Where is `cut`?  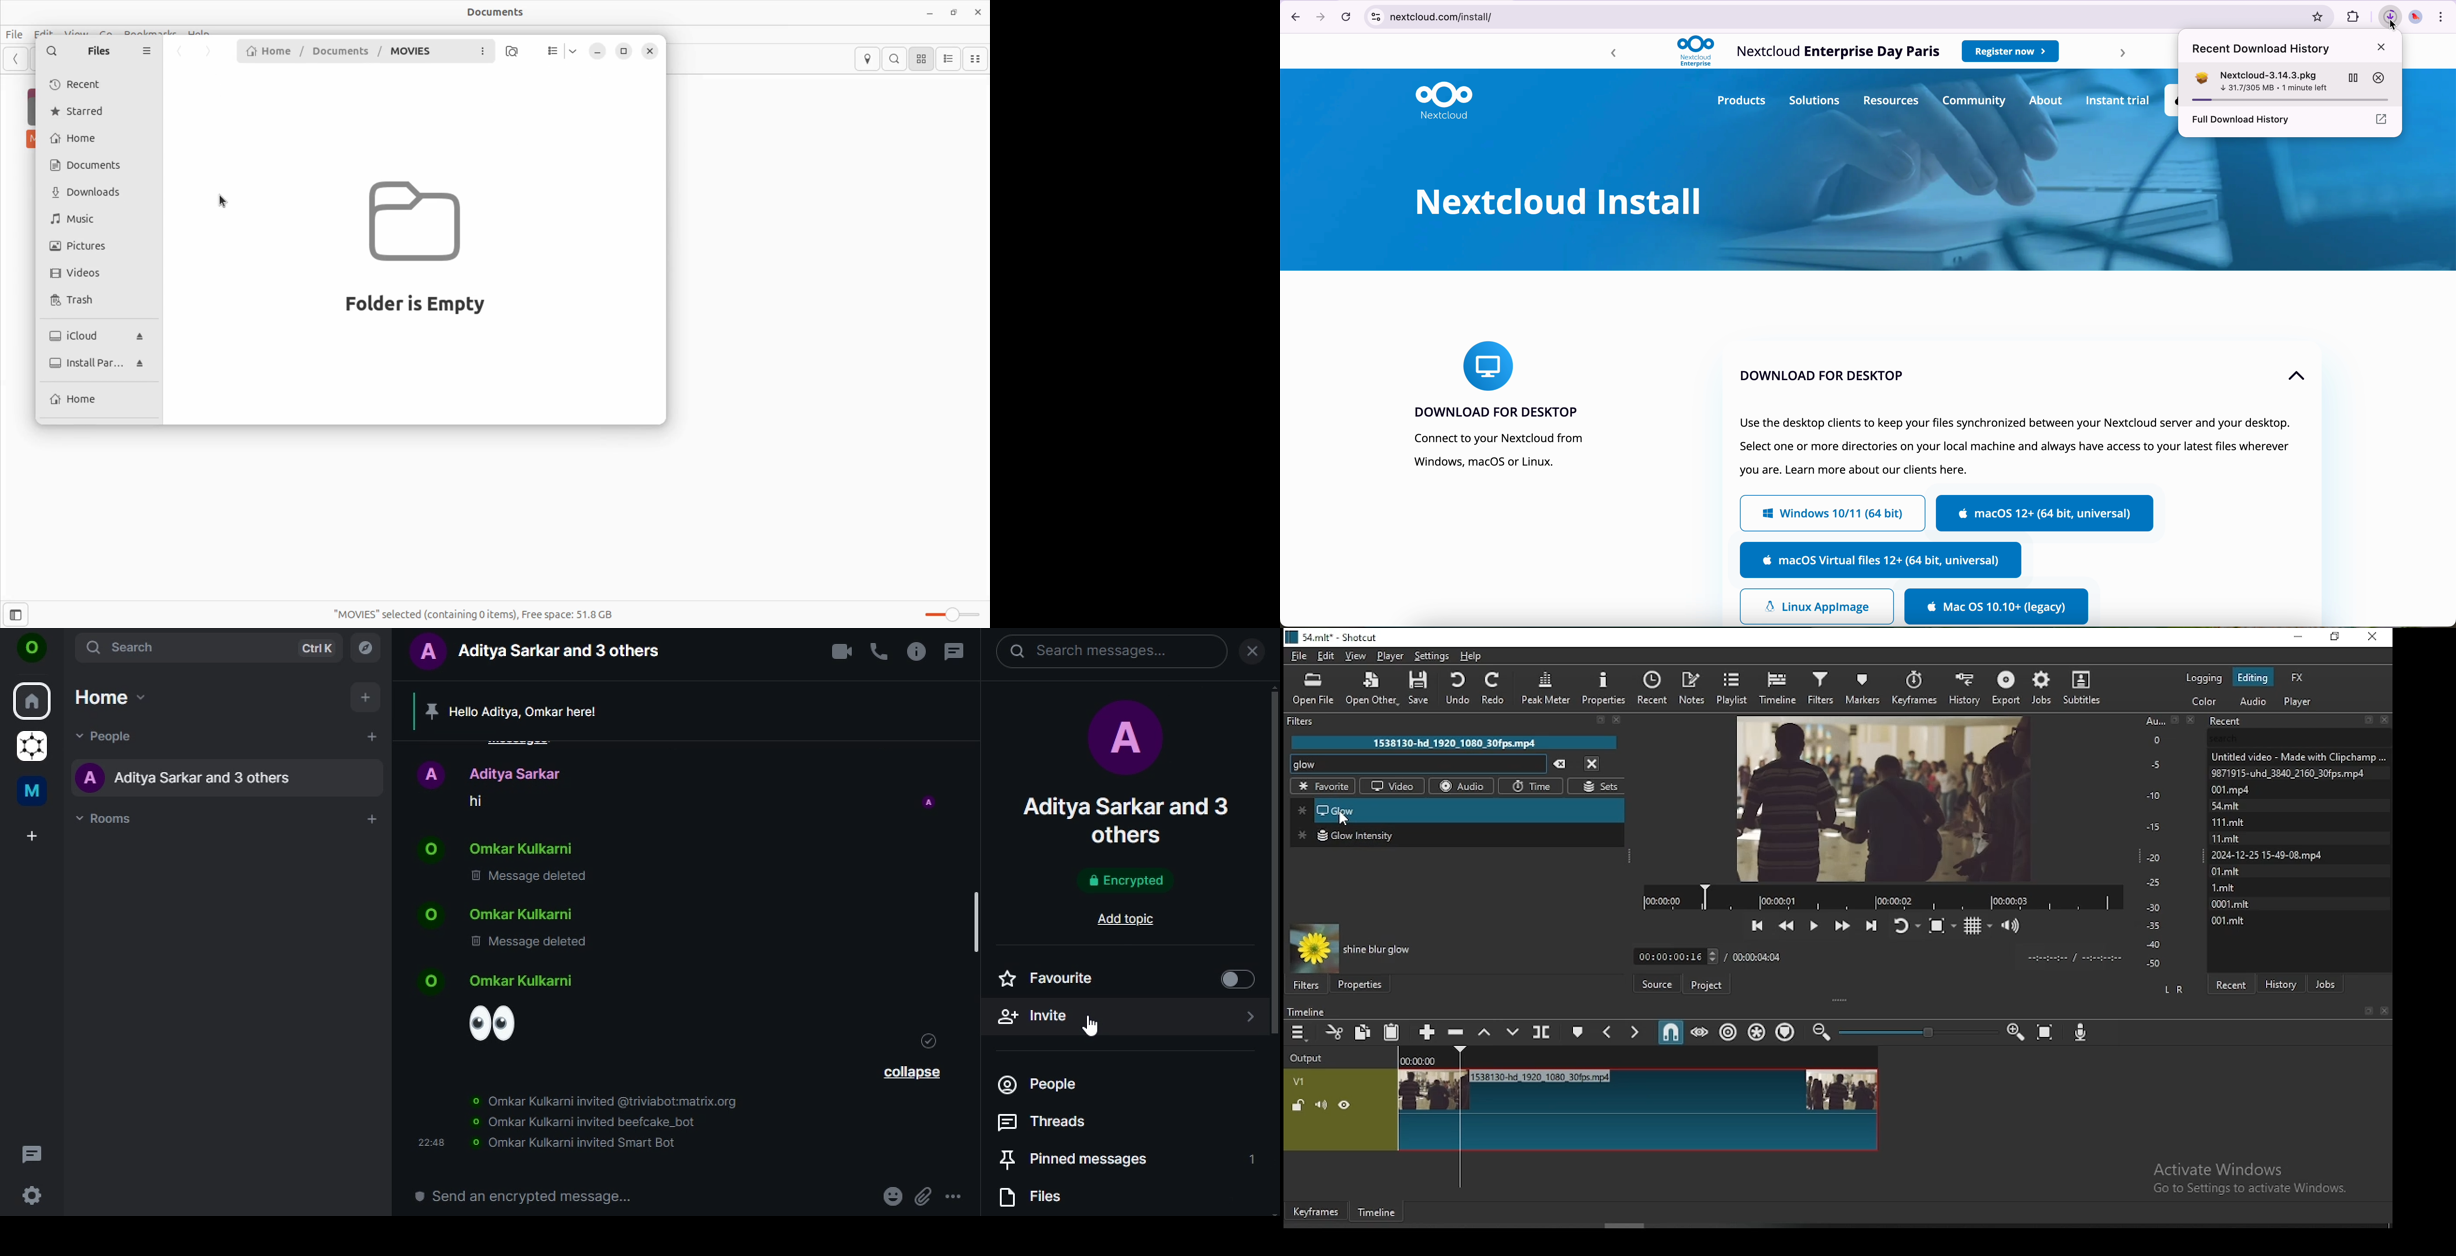 cut is located at coordinates (1331, 1034).